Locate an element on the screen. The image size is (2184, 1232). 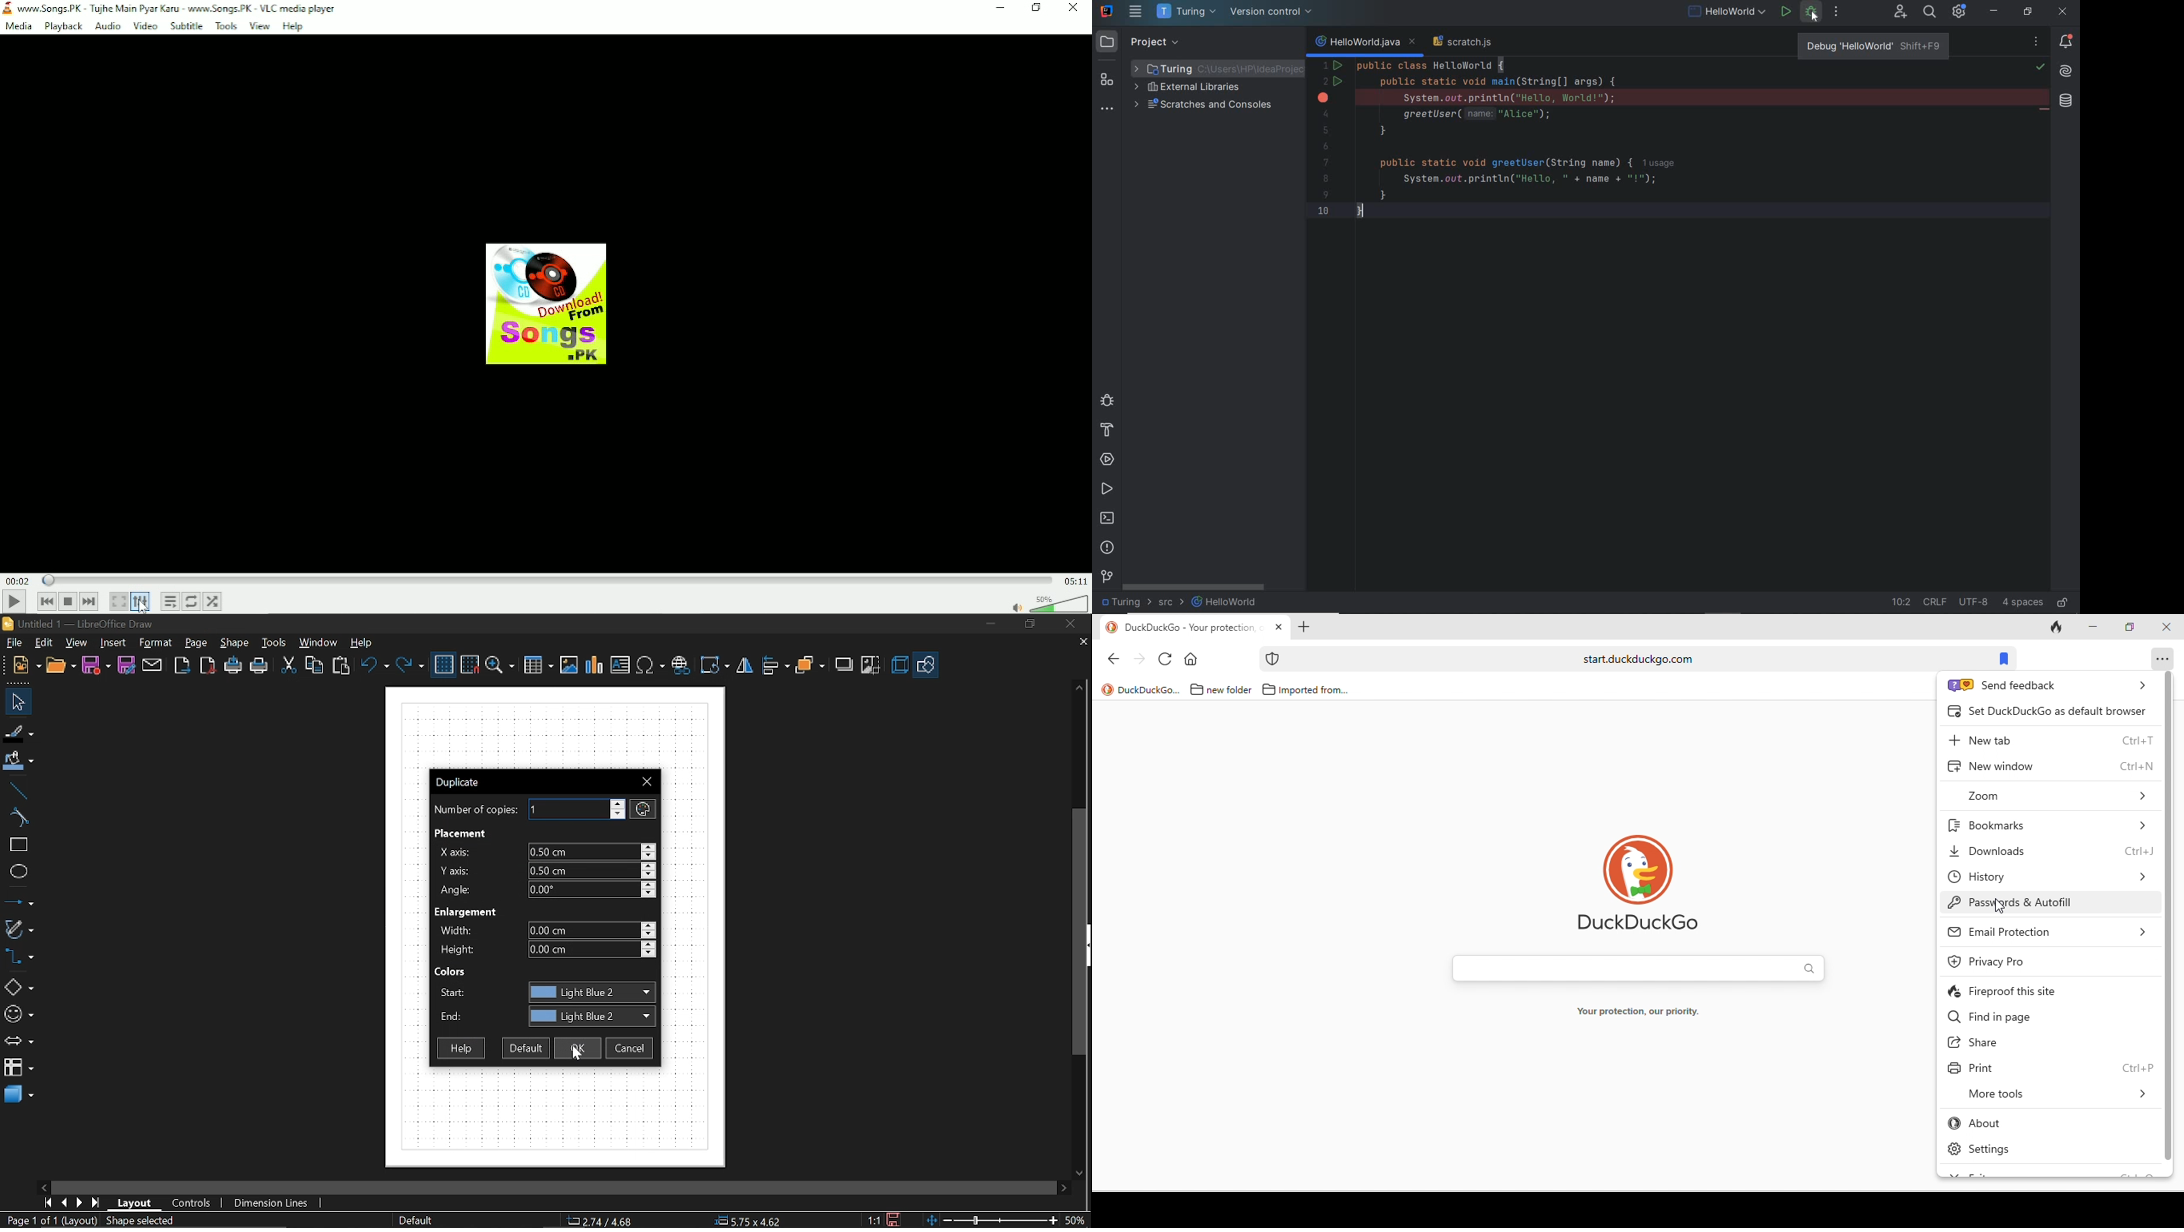
Rectangle is located at coordinates (15, 845).